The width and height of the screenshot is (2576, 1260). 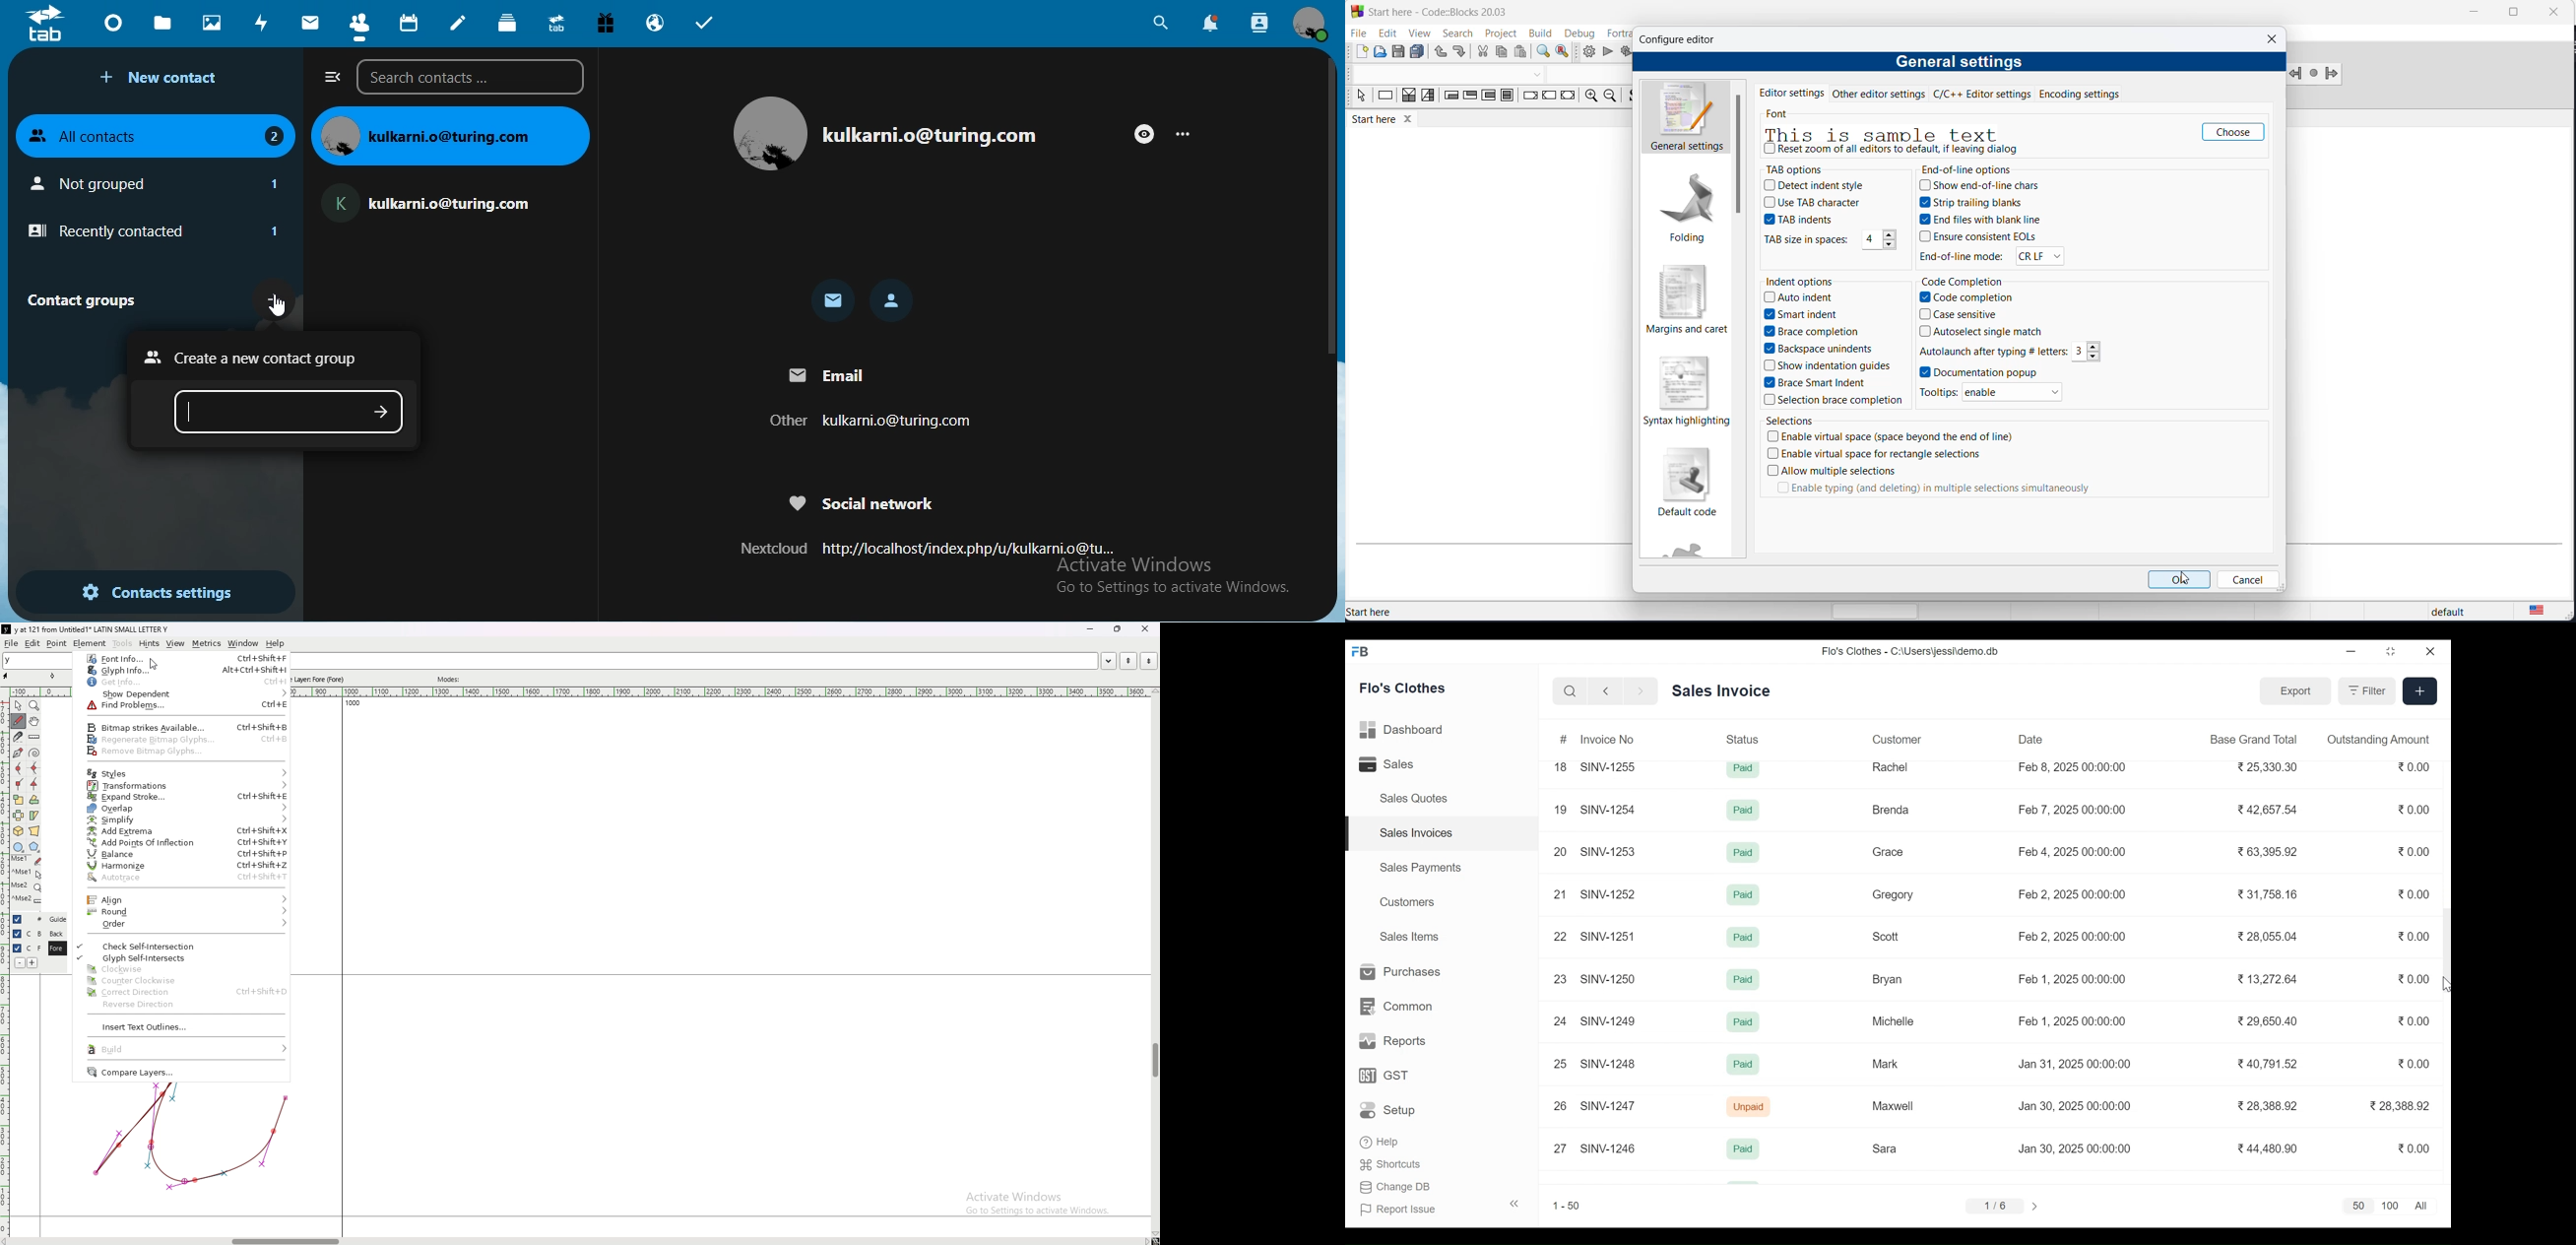 What do you see at coordinates (1260, 24) in the screenshot?
I see `search contact` at bounding box center [1260, 24].